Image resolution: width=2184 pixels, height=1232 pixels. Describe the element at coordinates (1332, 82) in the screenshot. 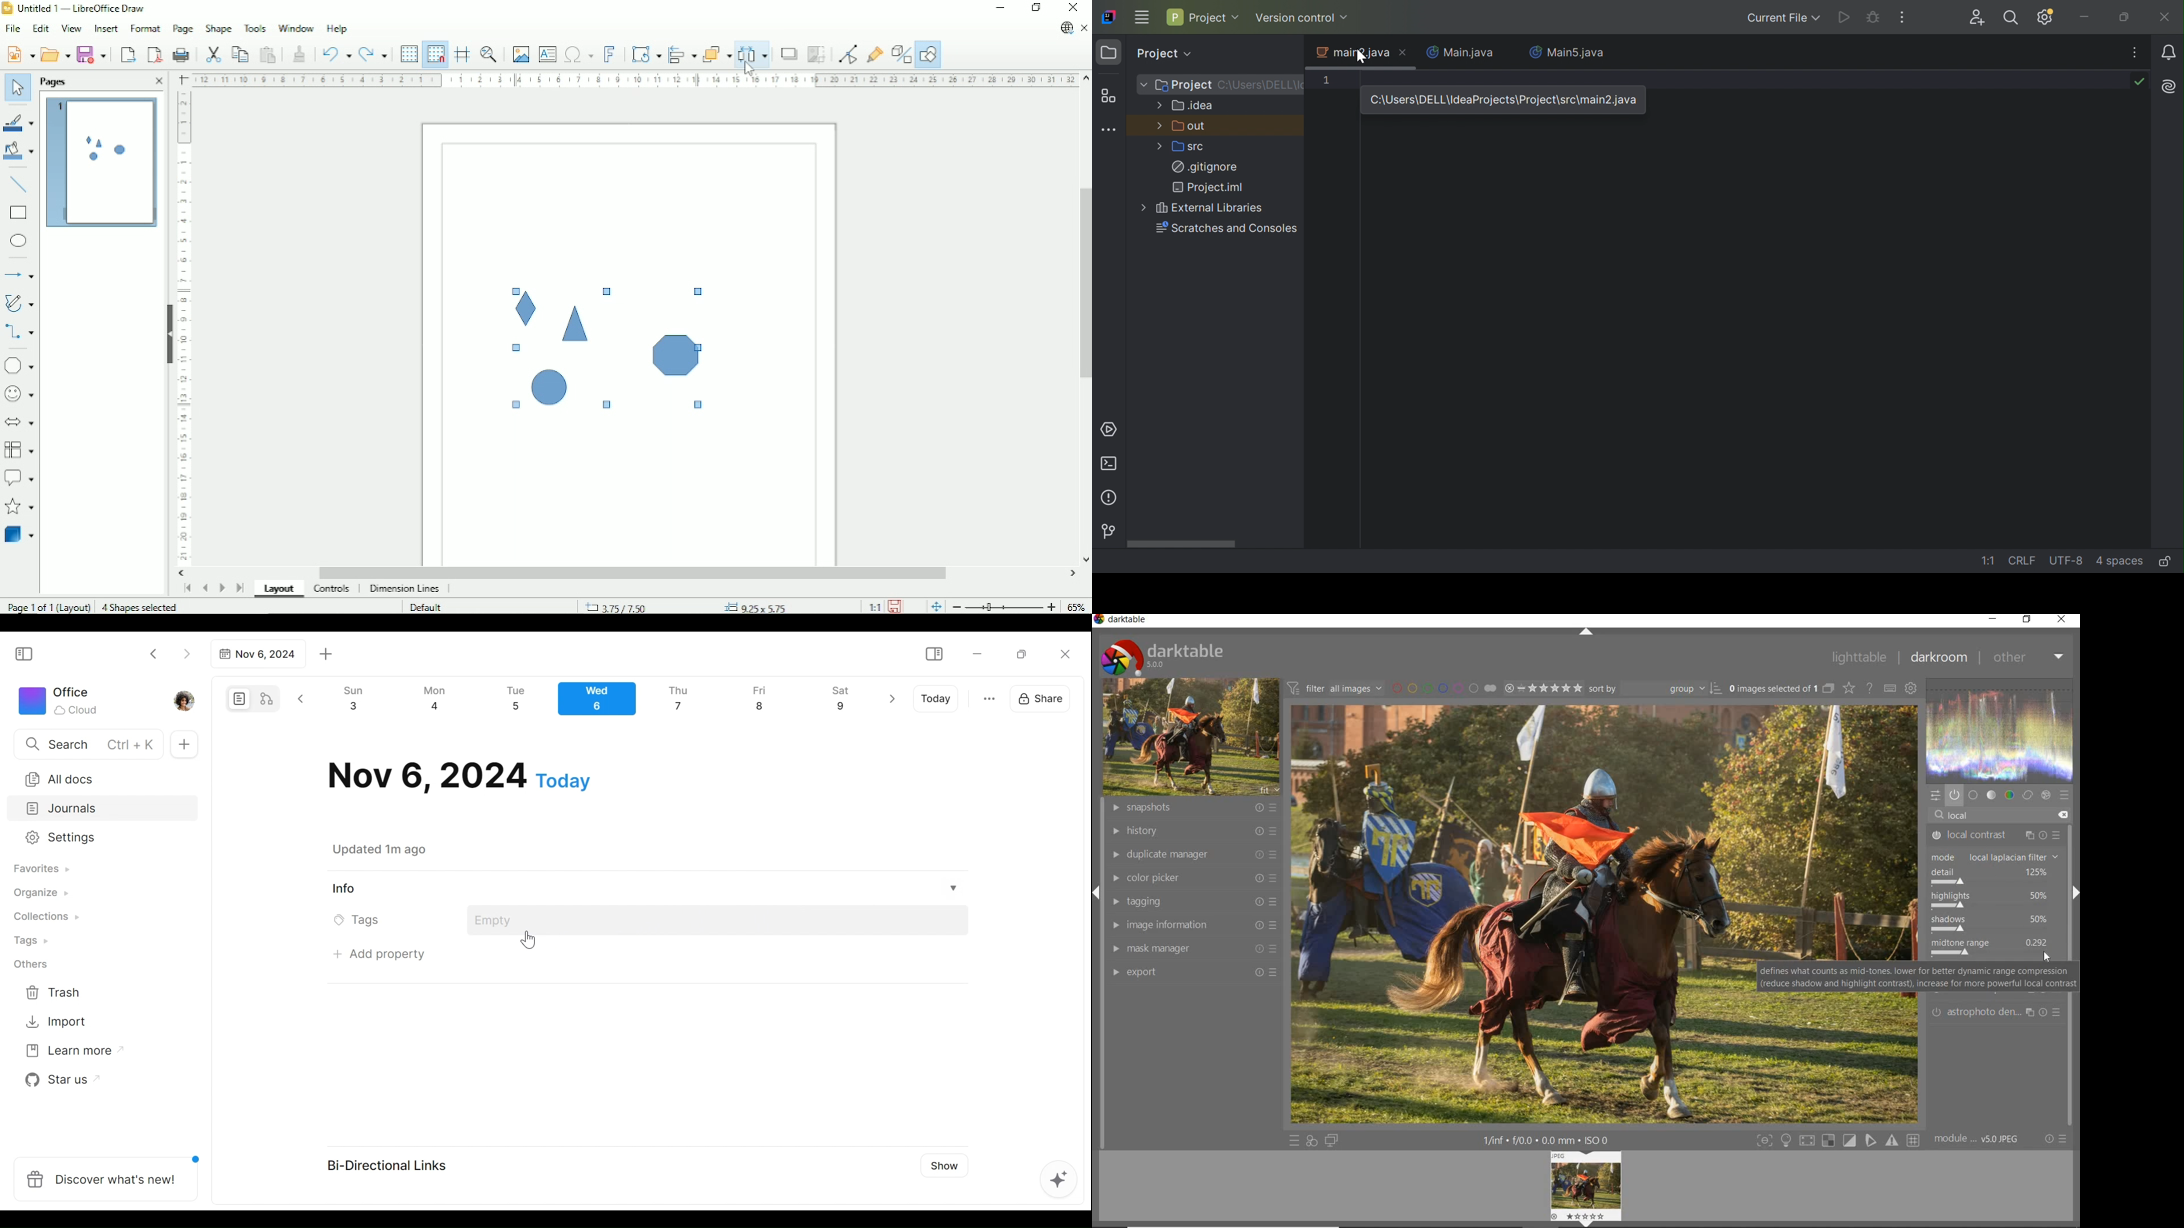

I see `1` at that location.